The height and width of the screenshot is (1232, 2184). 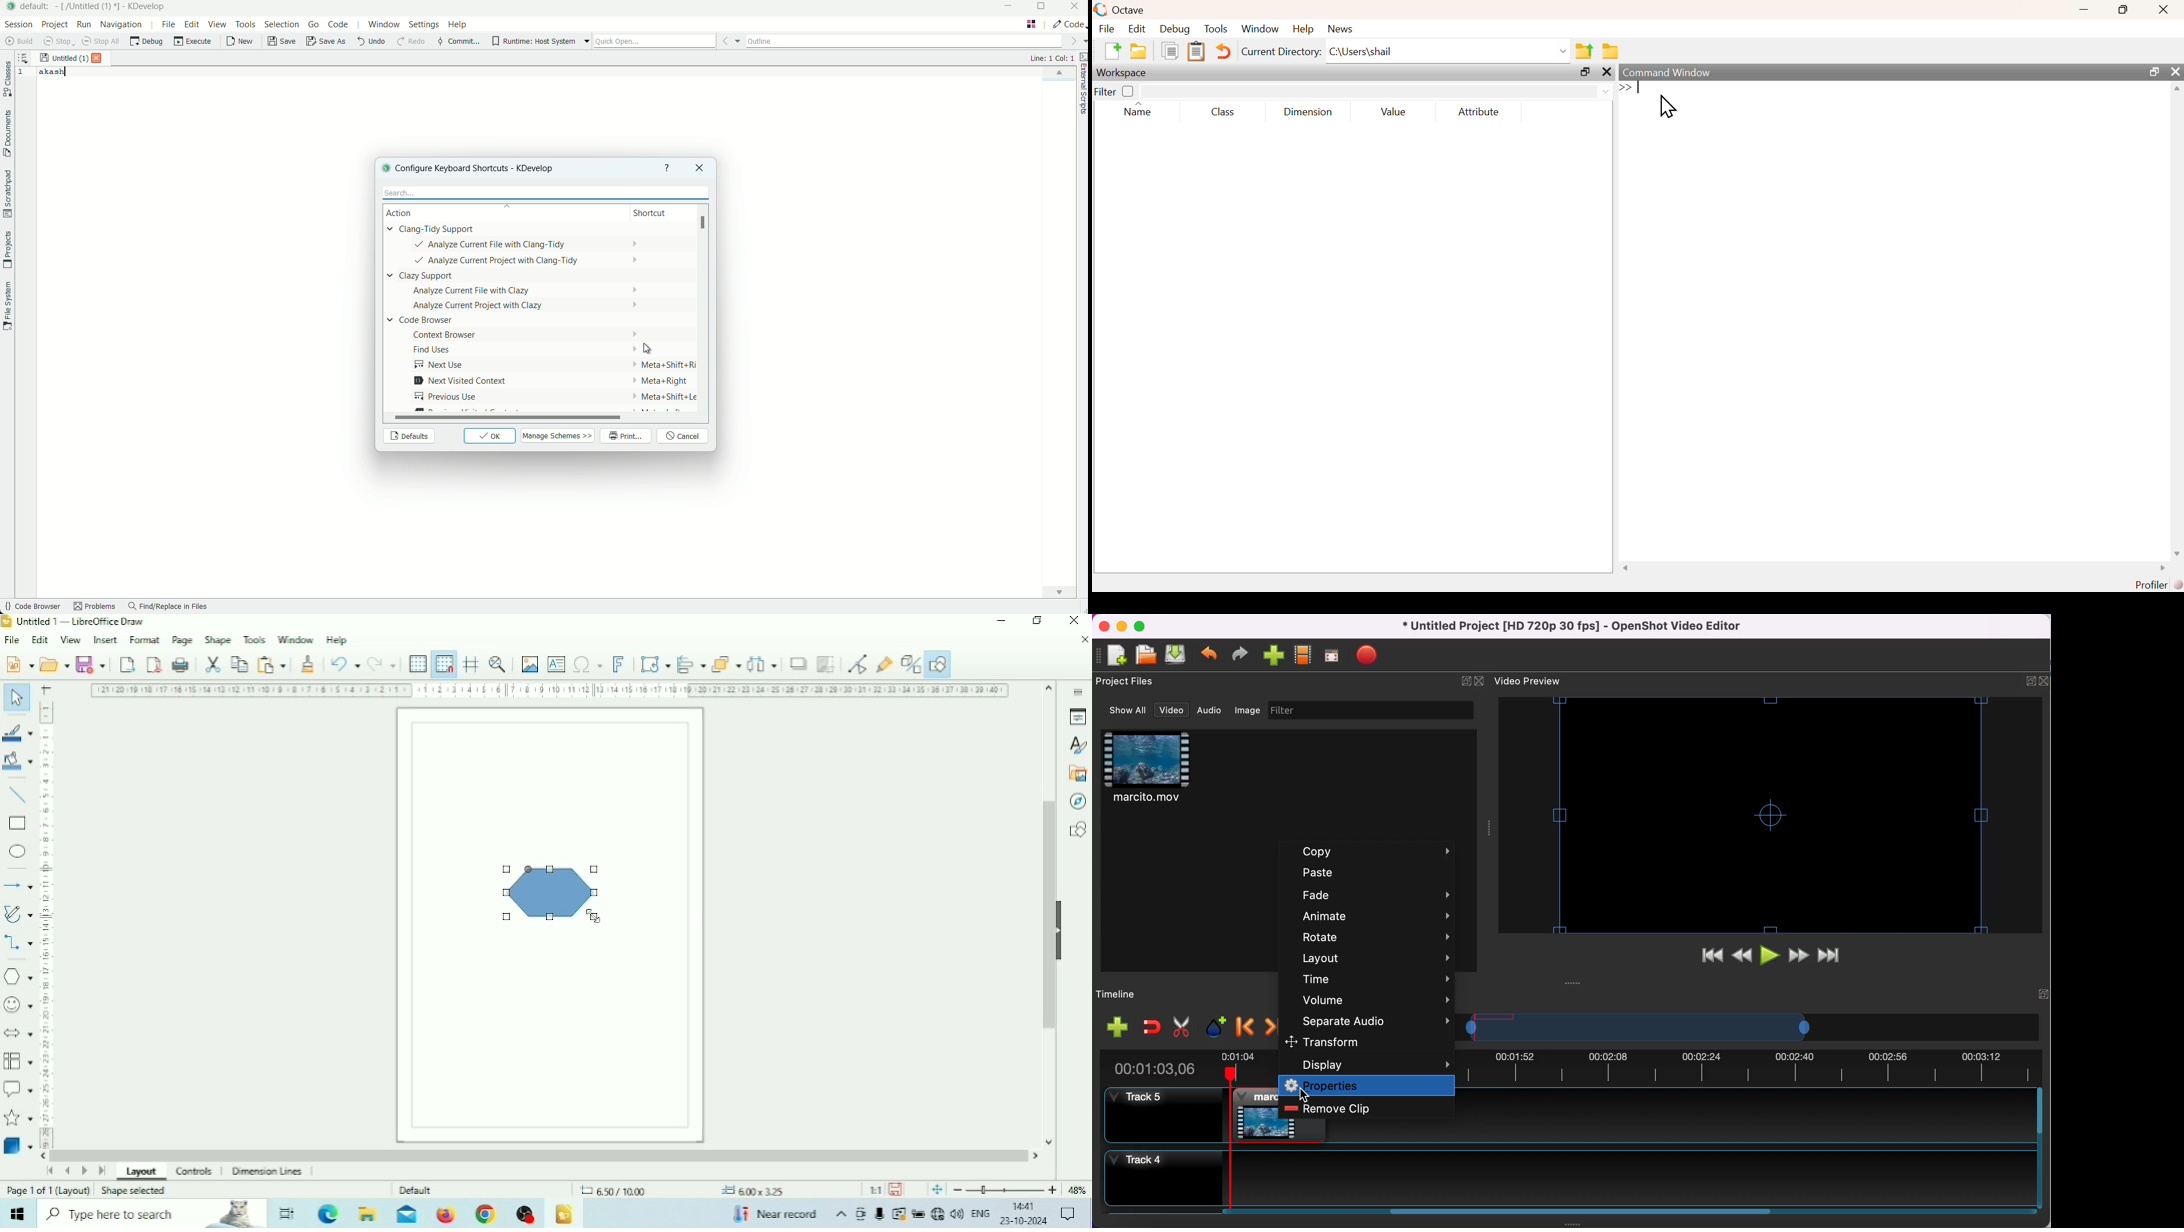 What do you see at coordinates (1221, 111) in the screenshot?
I see `Class` at bounding box center [1221, 111].